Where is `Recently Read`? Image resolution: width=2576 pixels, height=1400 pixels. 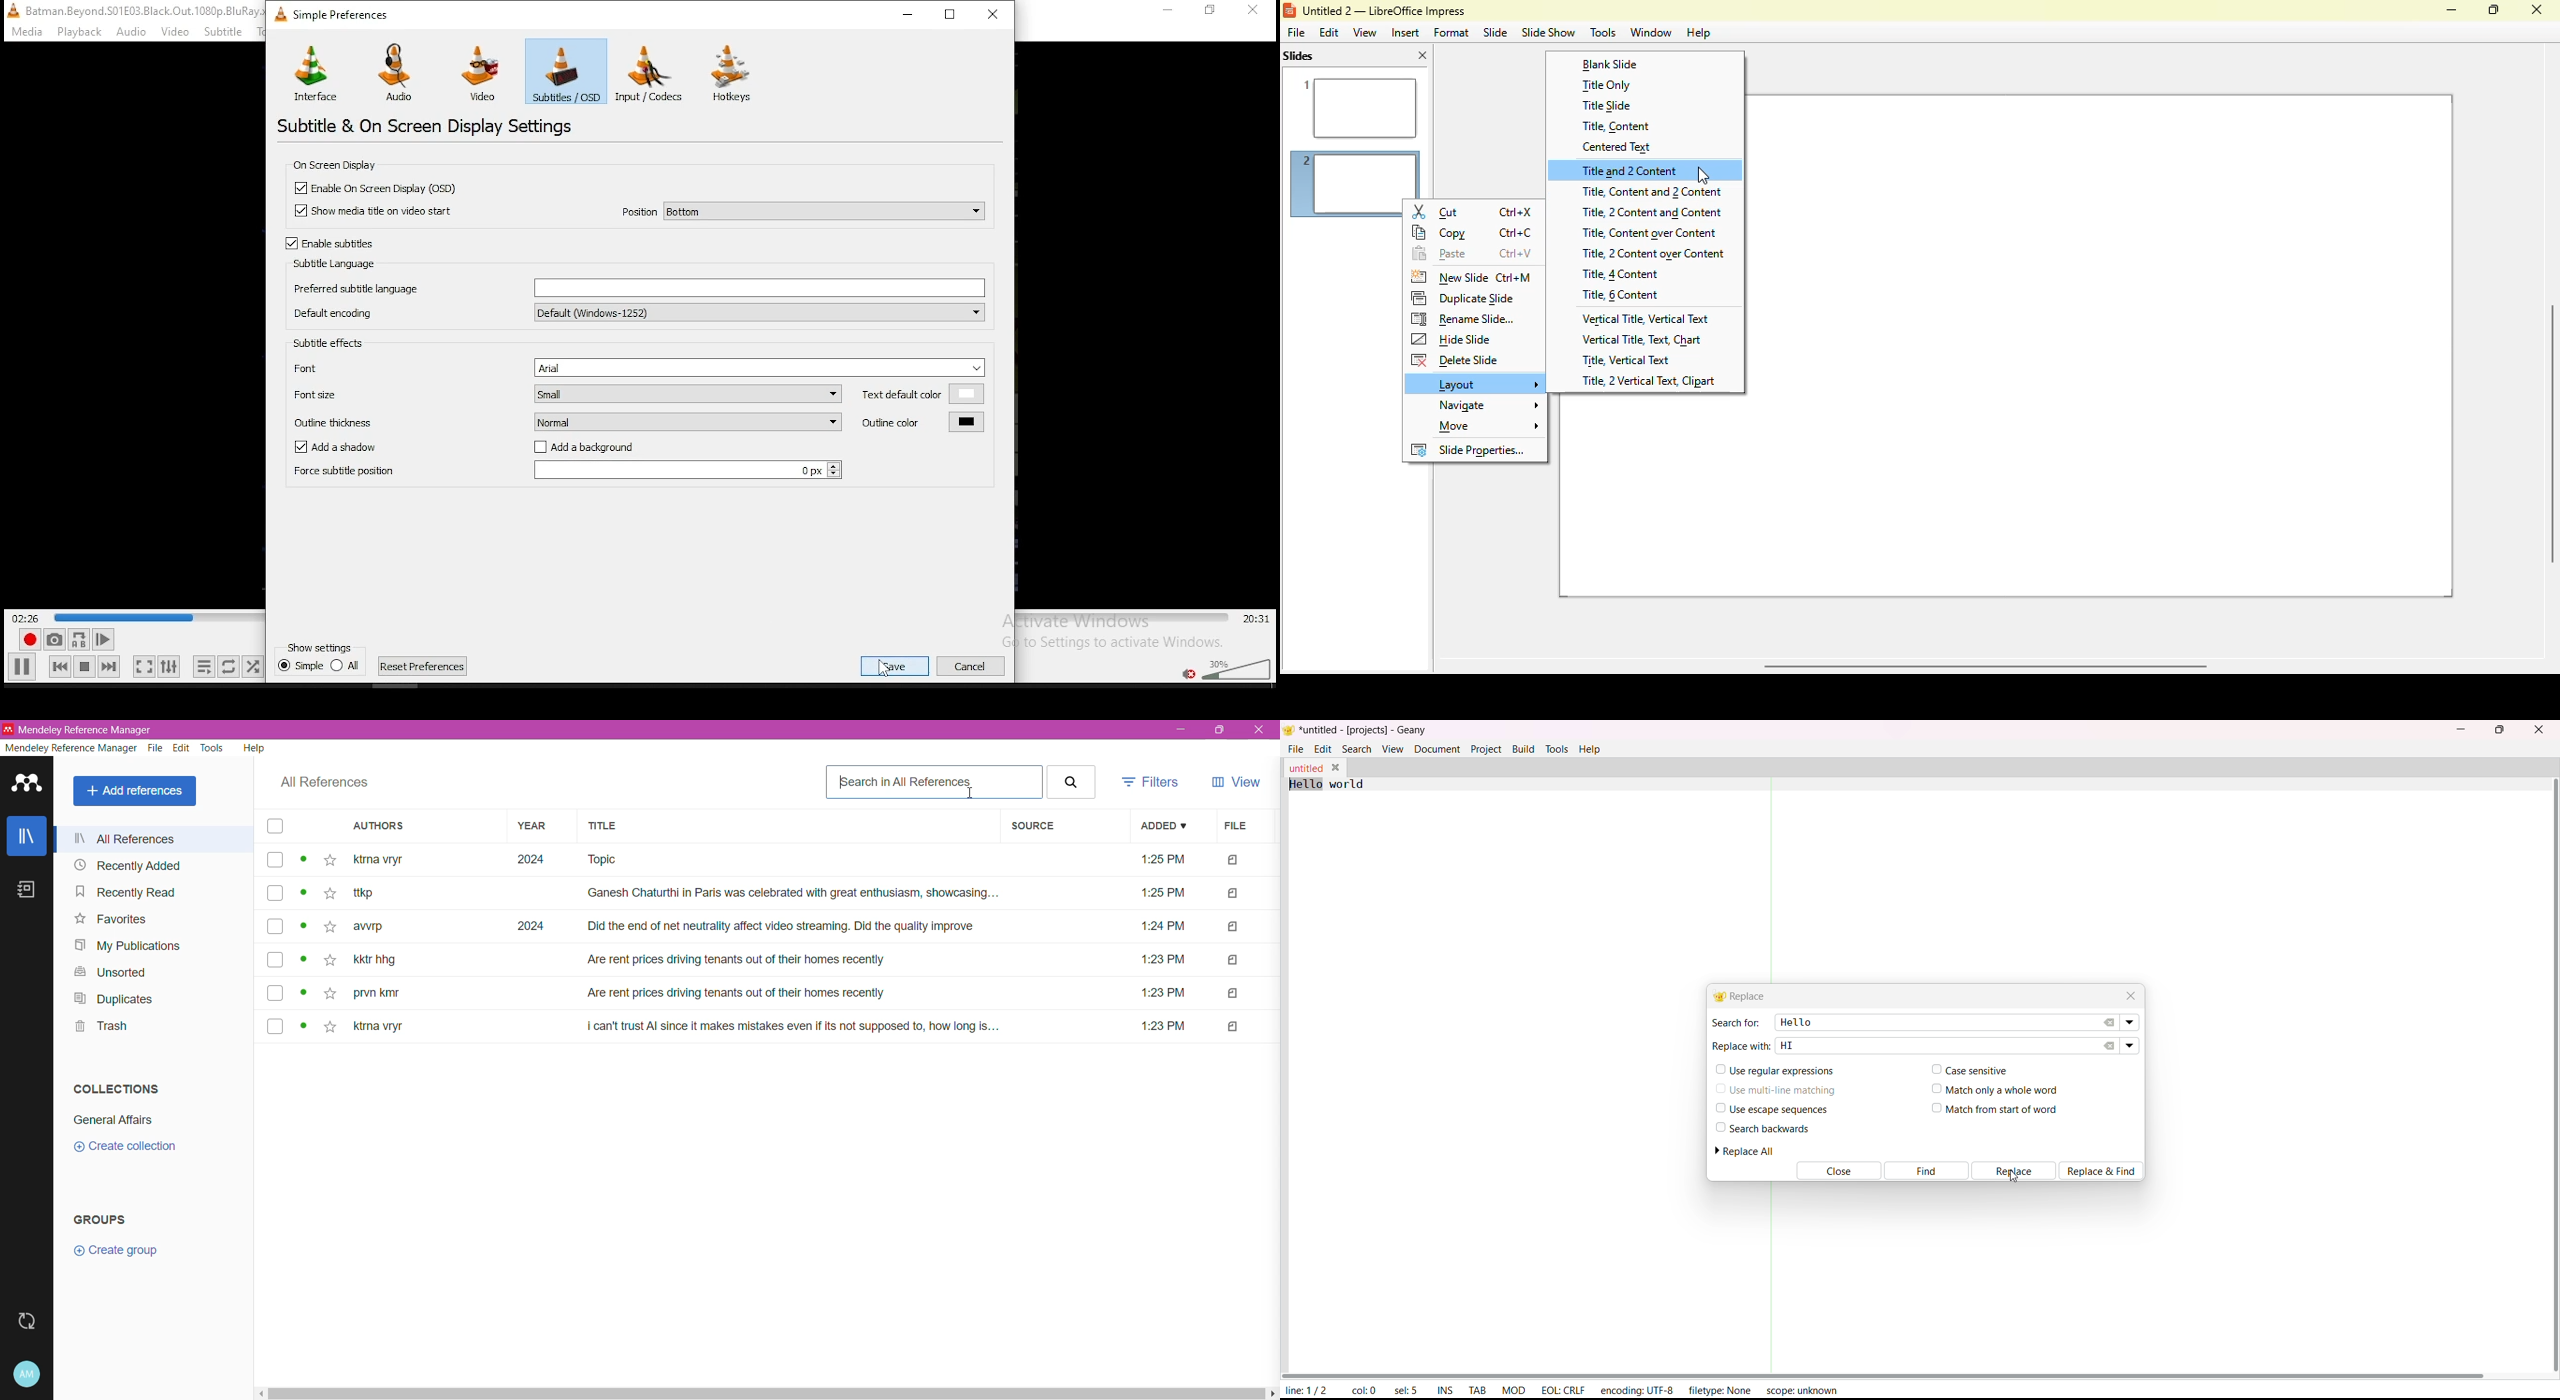
Recently Read is located at coordinates (124, 892).